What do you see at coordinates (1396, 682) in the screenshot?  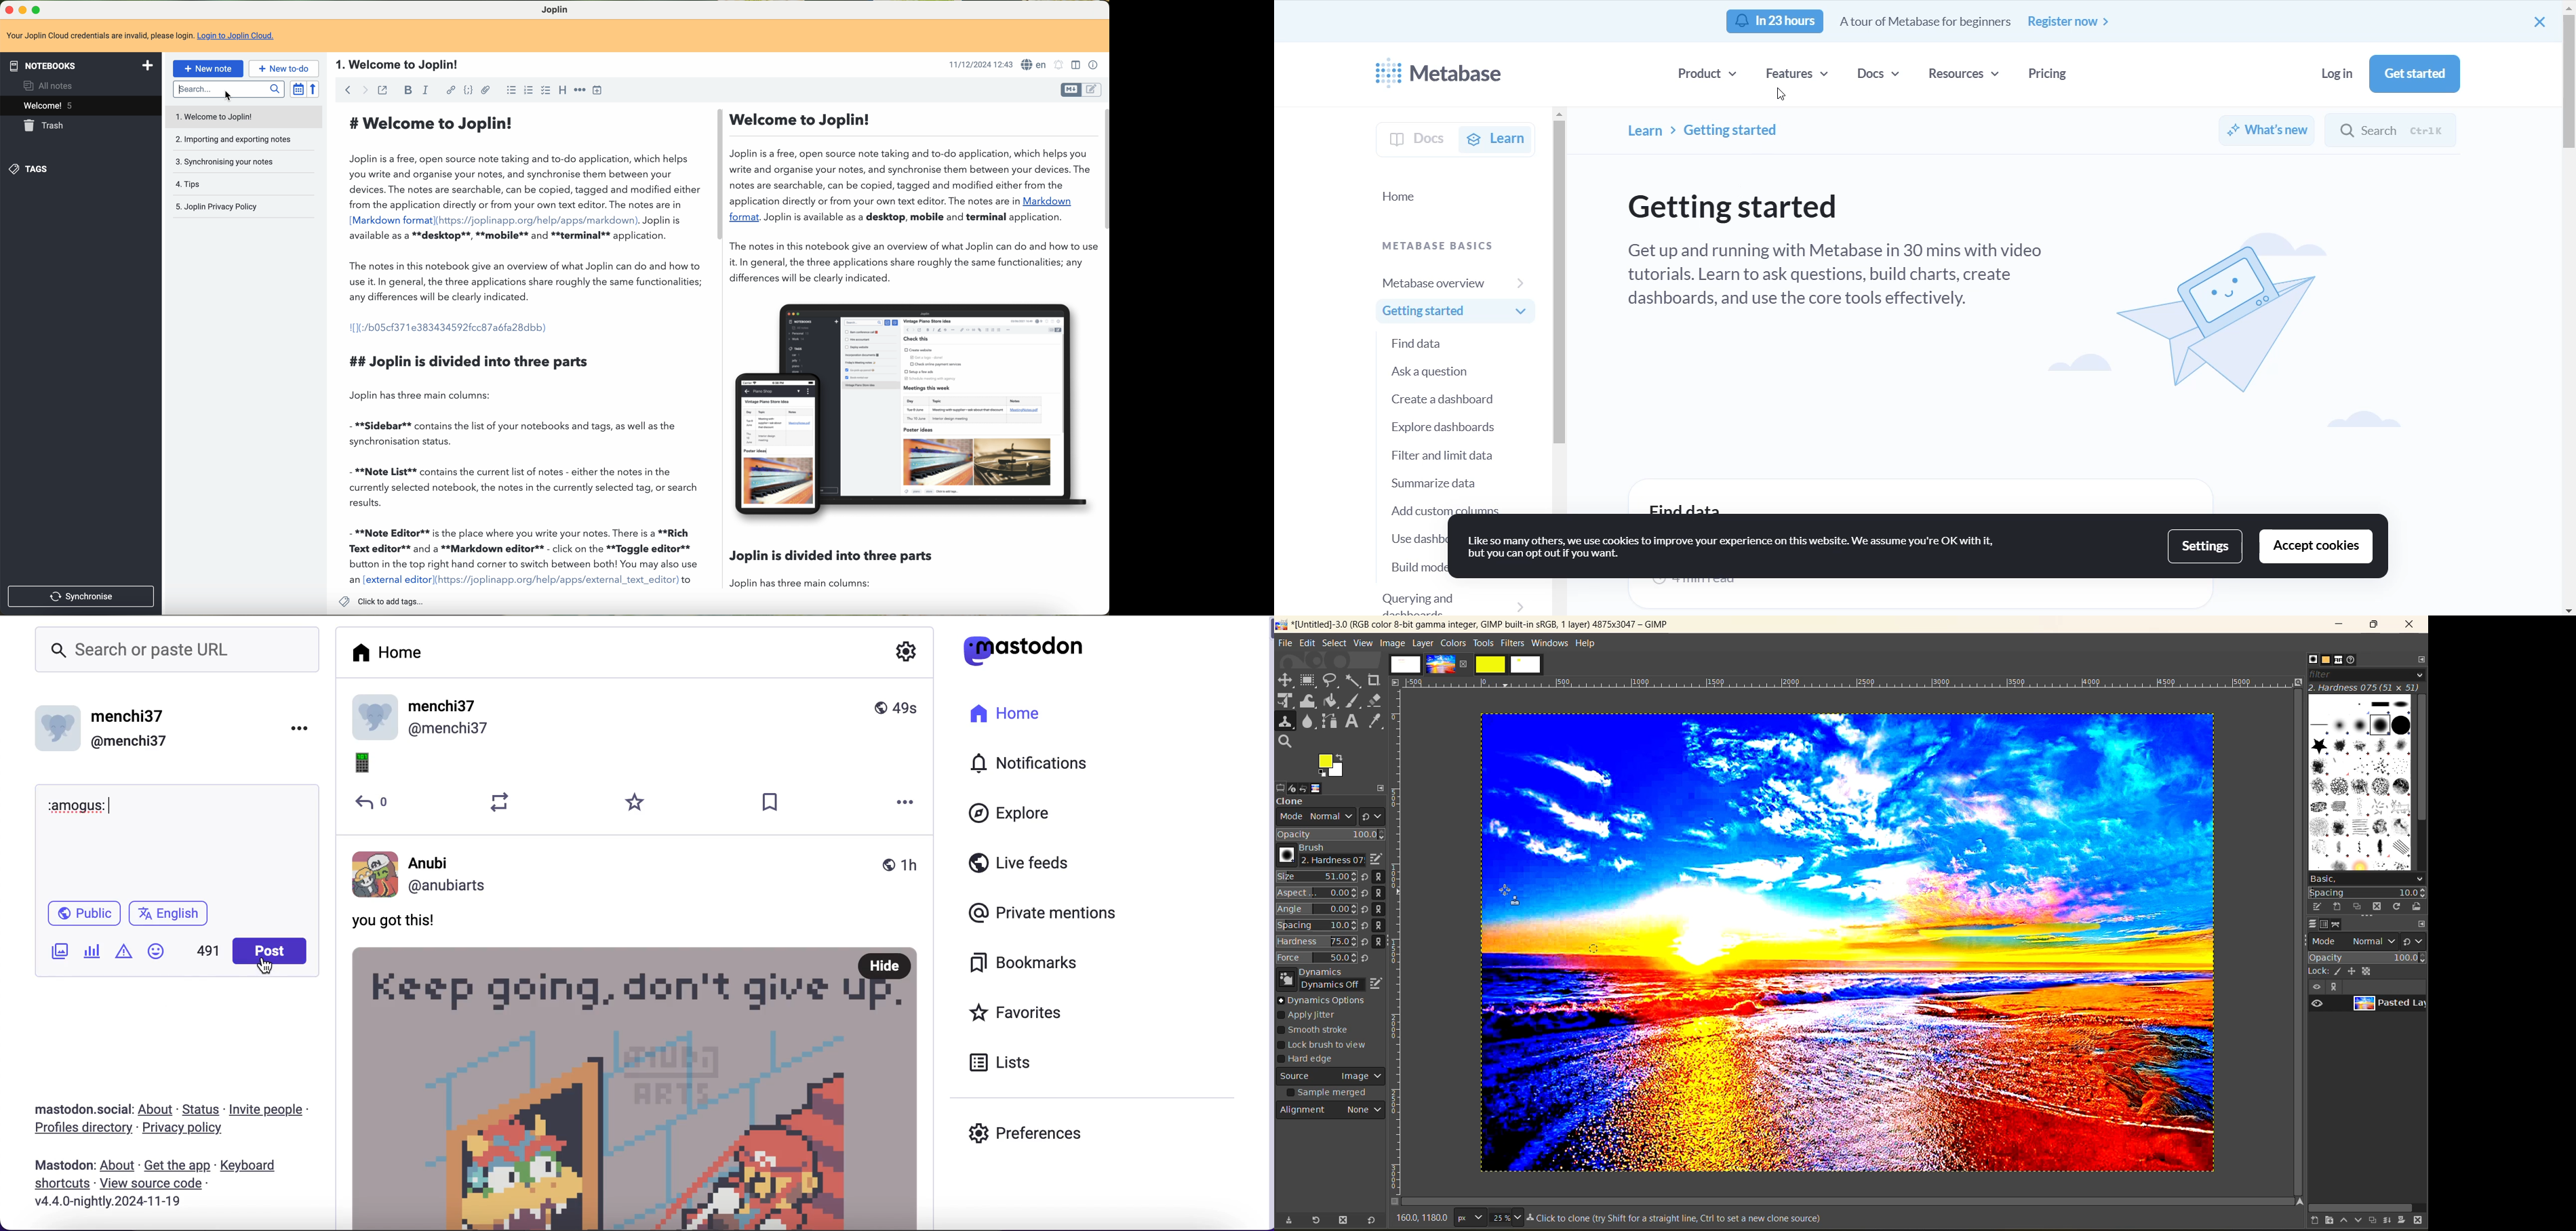 I see `` at bounding box center [1396, 682].